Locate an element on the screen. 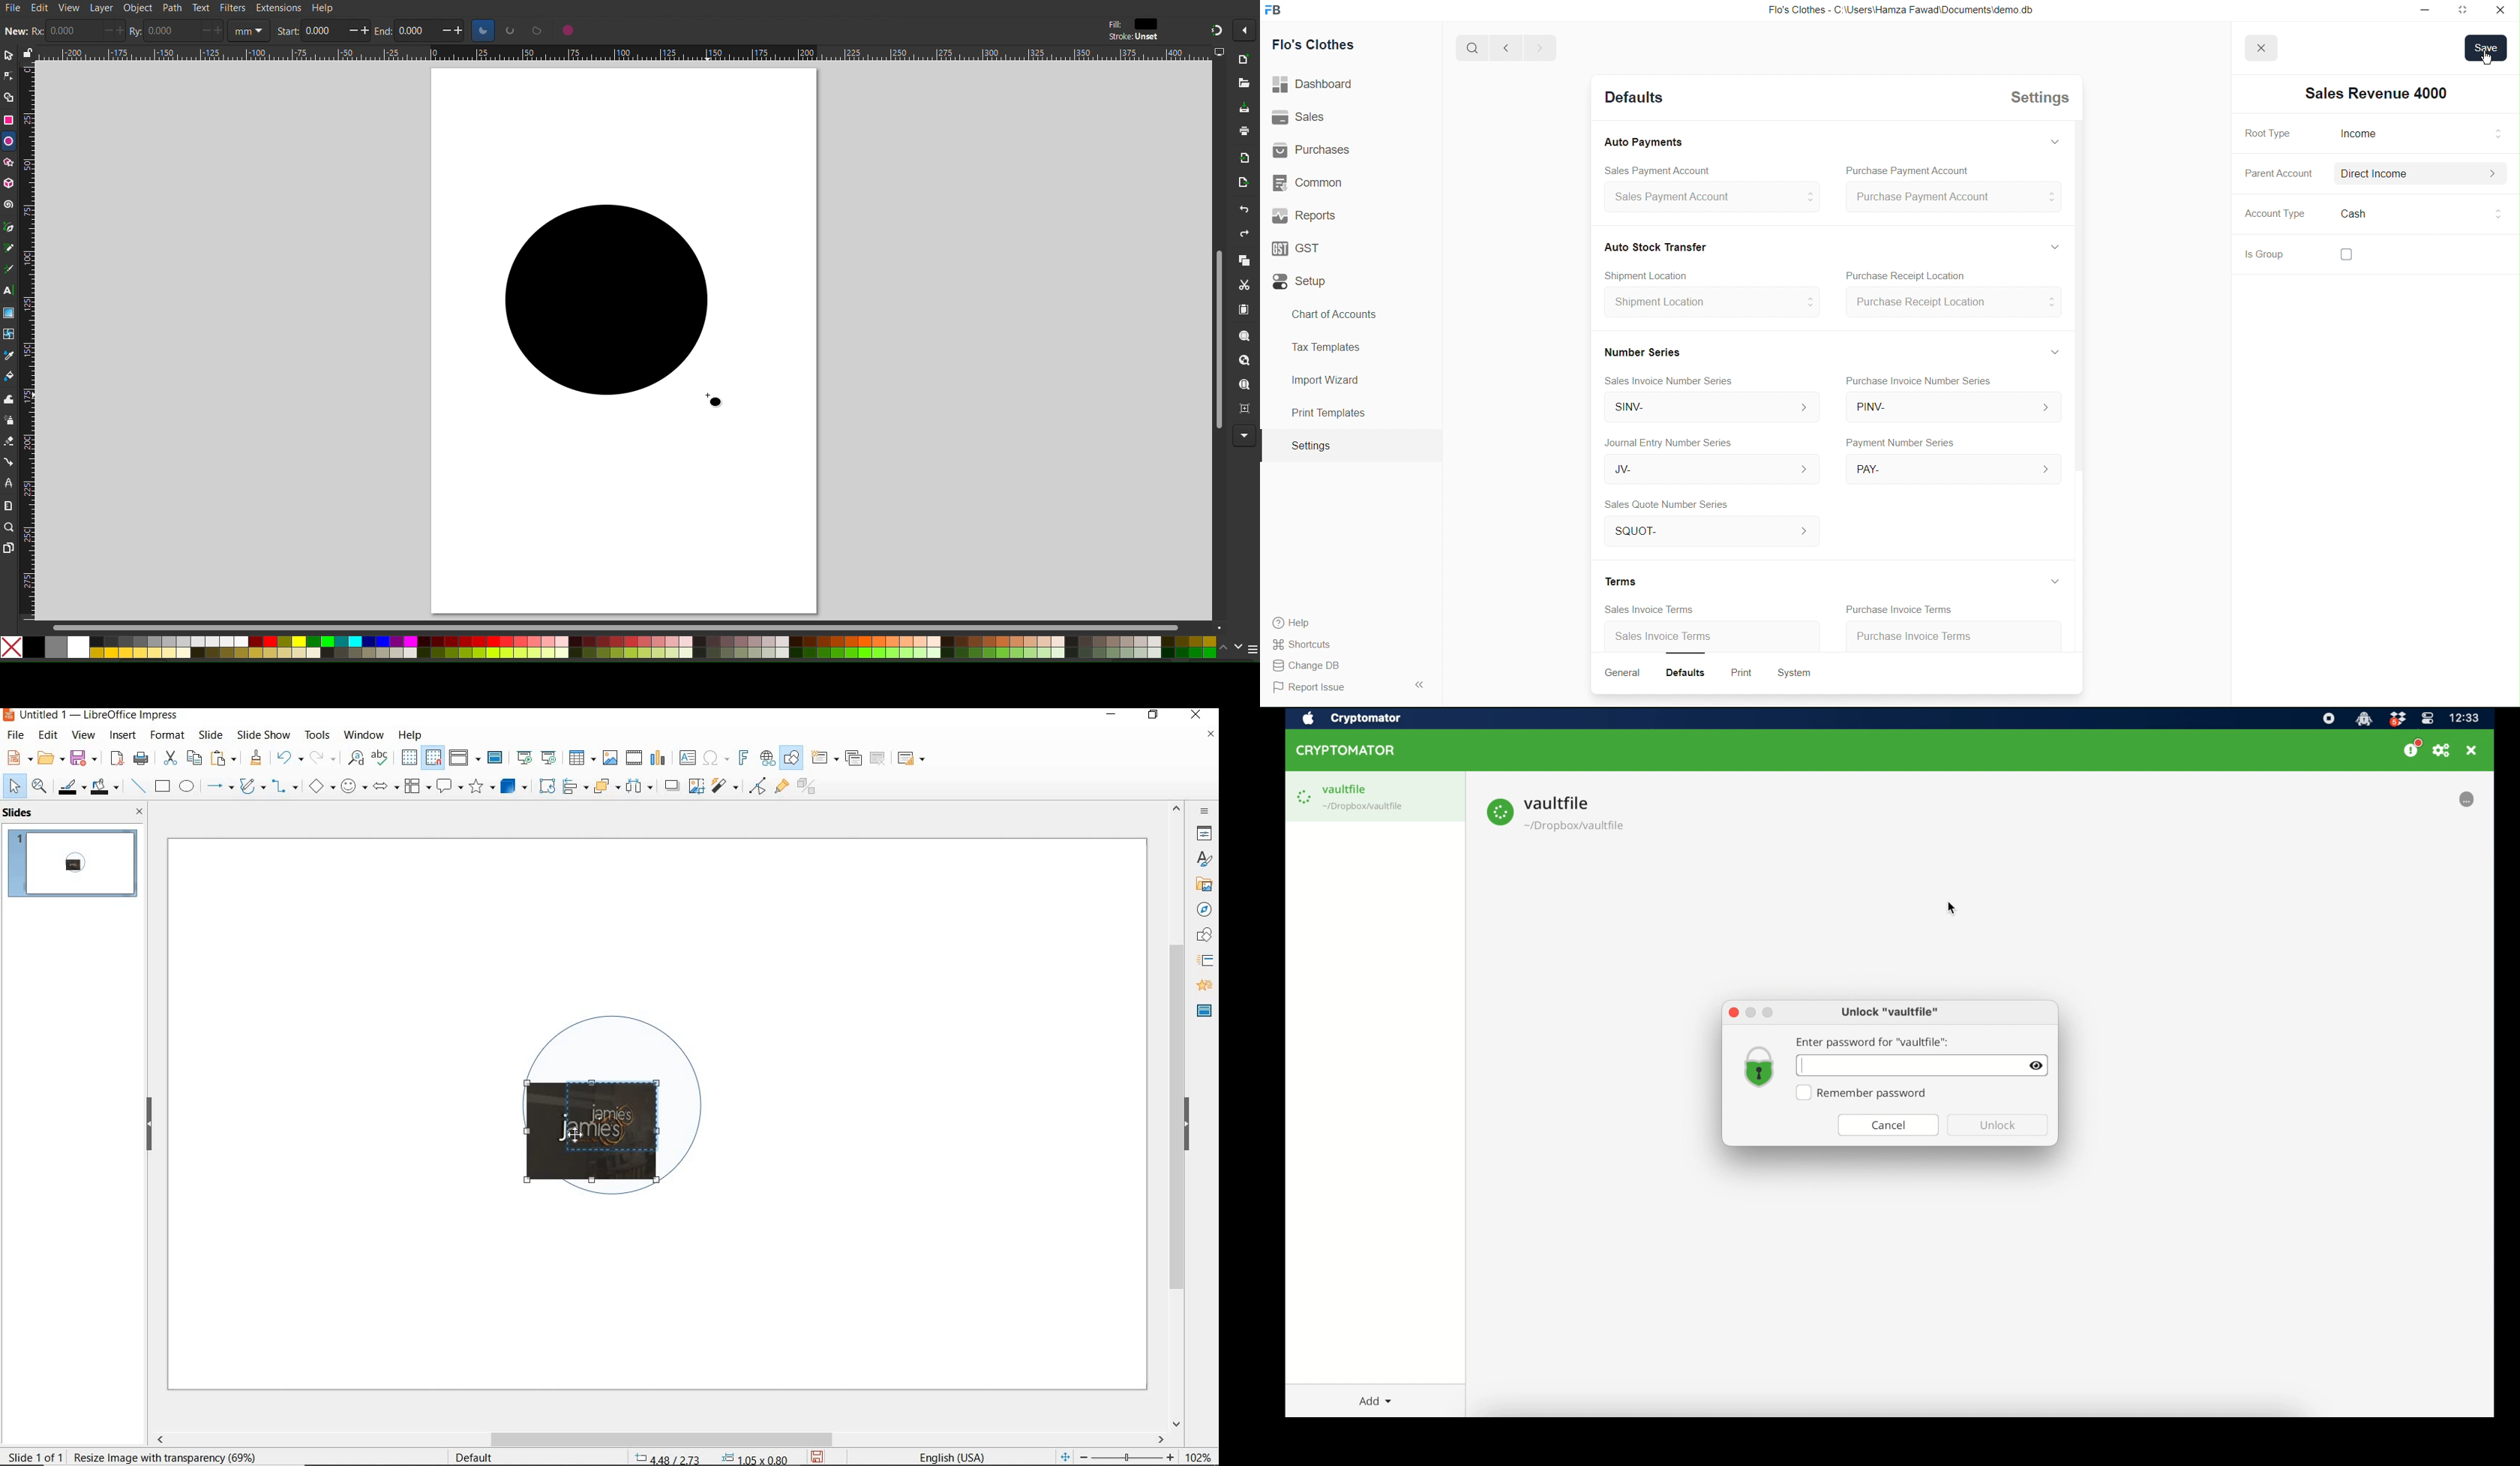 This screenshot has width=2520, height=1484. Sales Invoice Terms is located at coordinates (1642, 609).